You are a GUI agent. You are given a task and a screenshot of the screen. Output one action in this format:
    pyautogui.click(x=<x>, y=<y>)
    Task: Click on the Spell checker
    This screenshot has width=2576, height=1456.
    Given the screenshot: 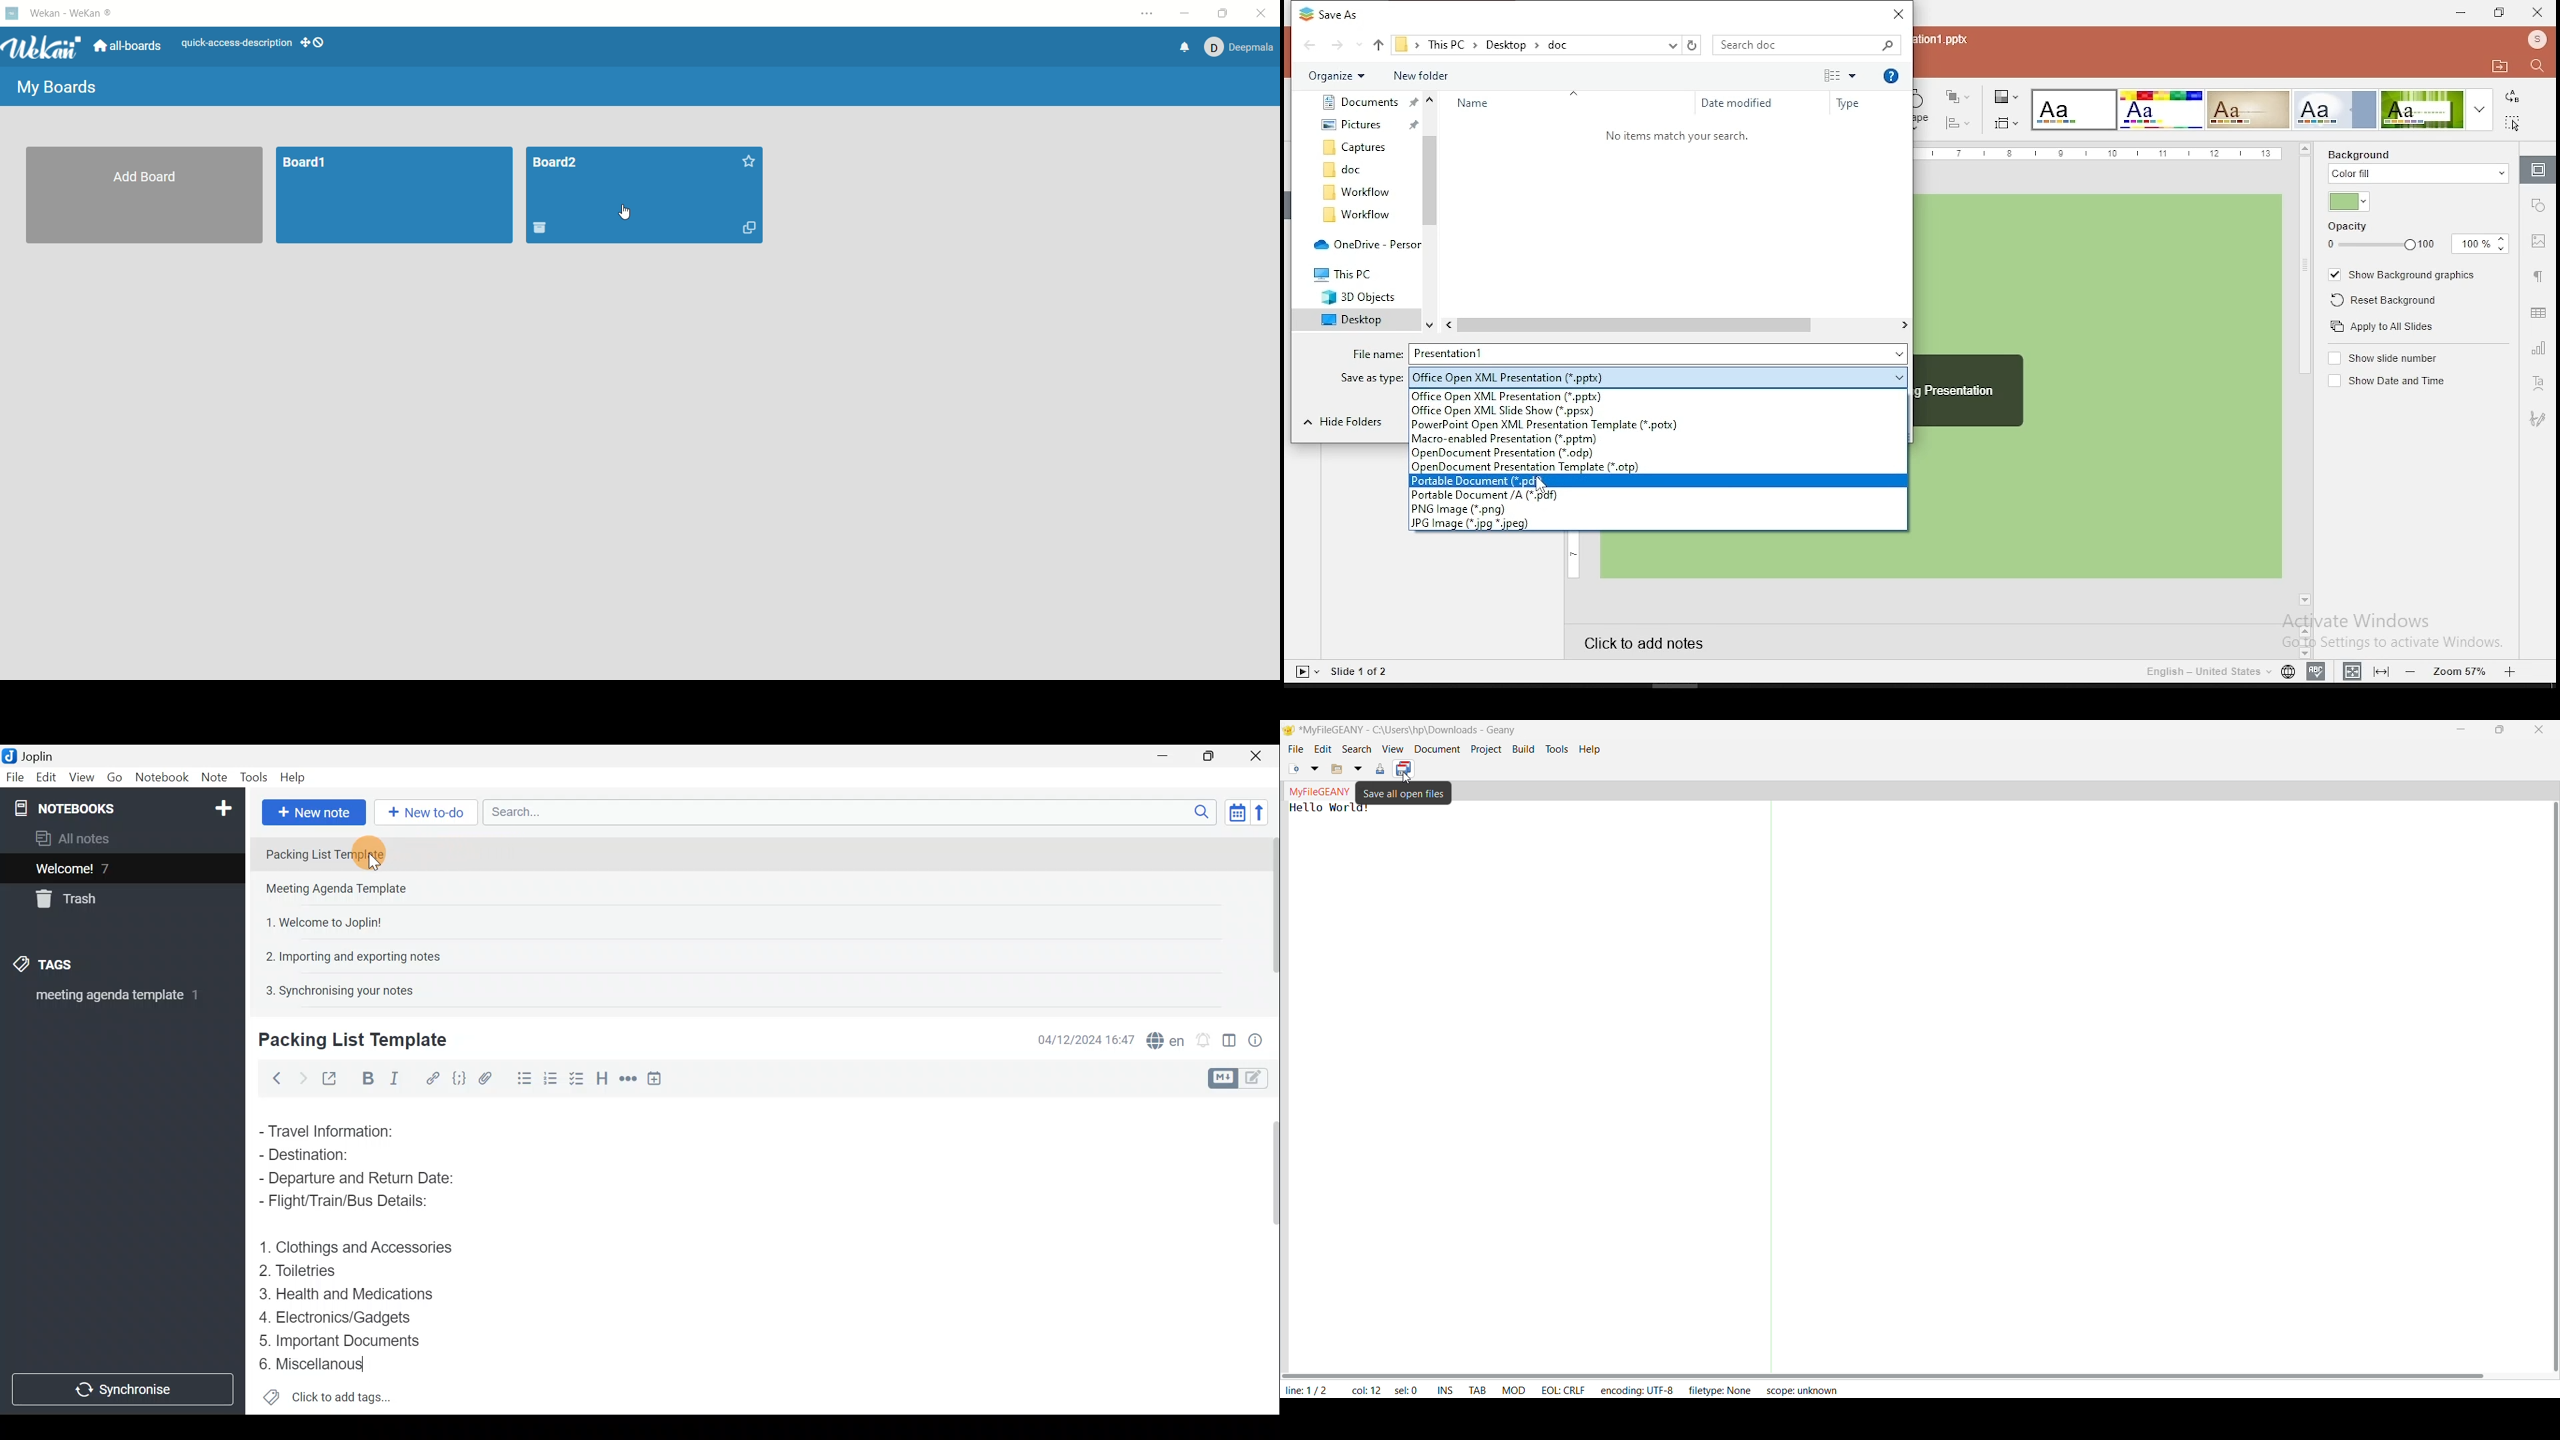 What is the action you would take?
    pyautogui.click(x=1162, y=1038)
    